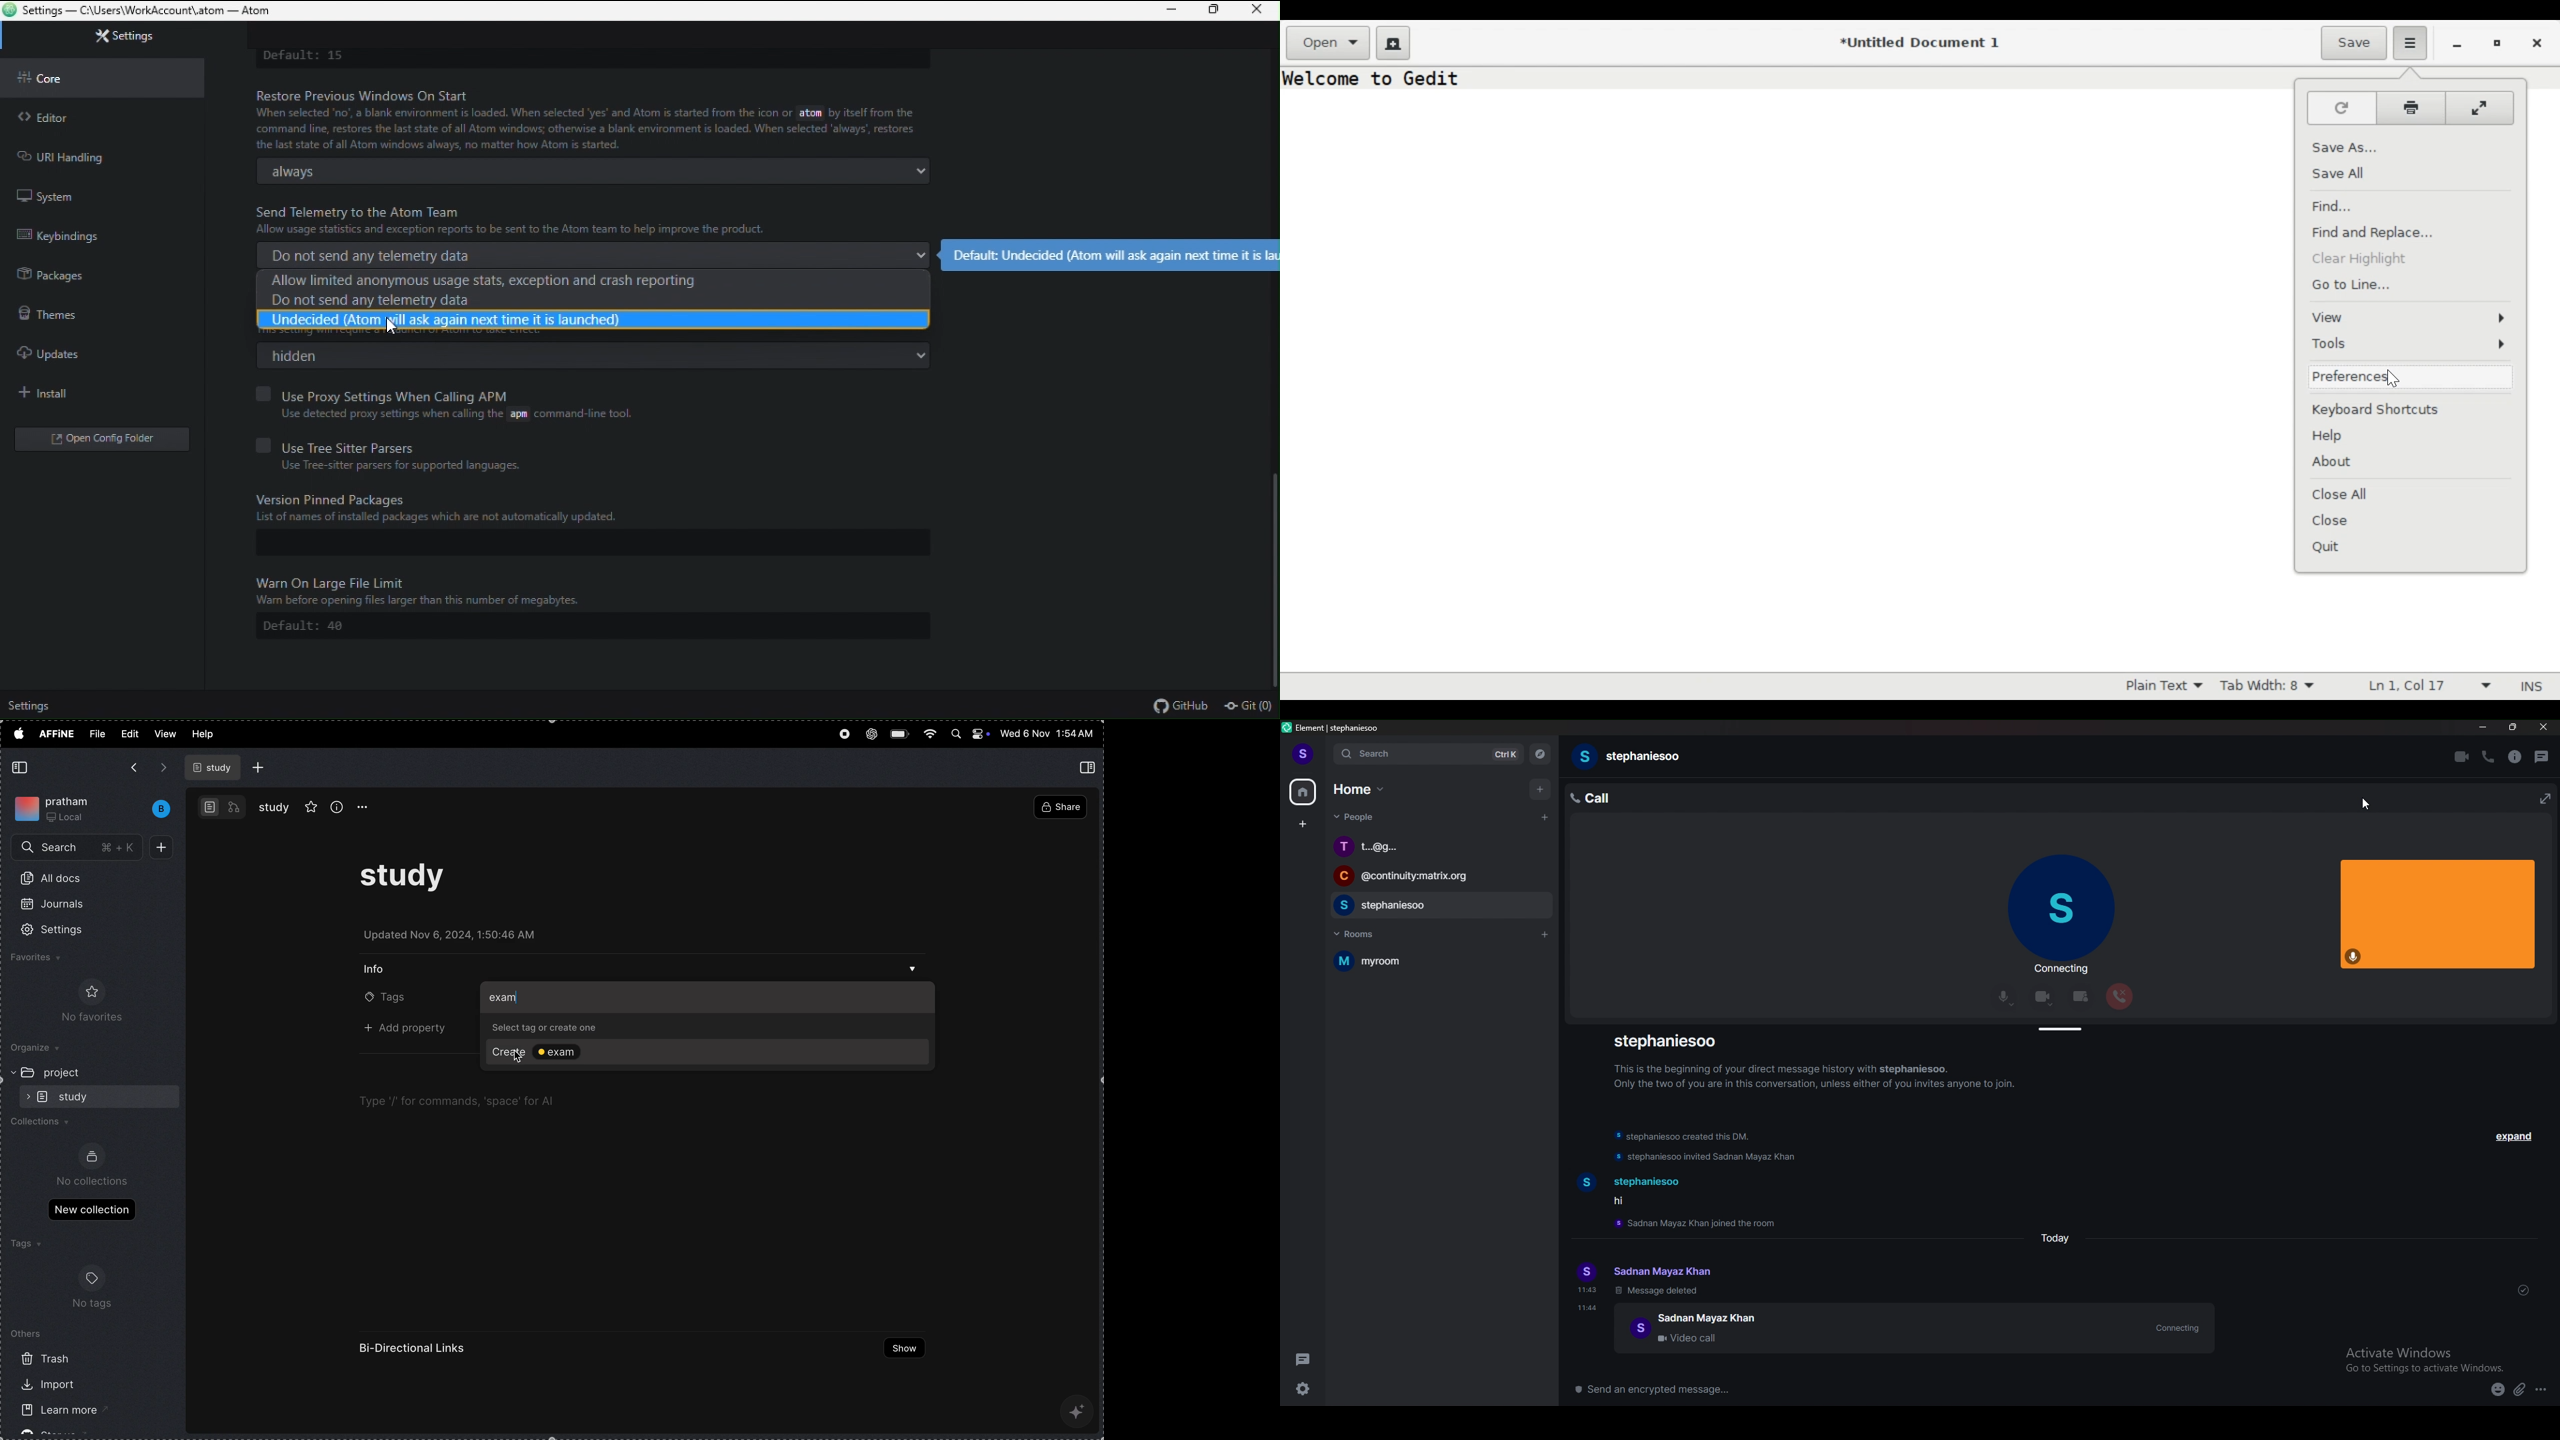 The width and height of the screenshot is (2576, 1456). Describe the element at coordinates (1272, 572) in the screenshot. I see `Scroll up` at that location.